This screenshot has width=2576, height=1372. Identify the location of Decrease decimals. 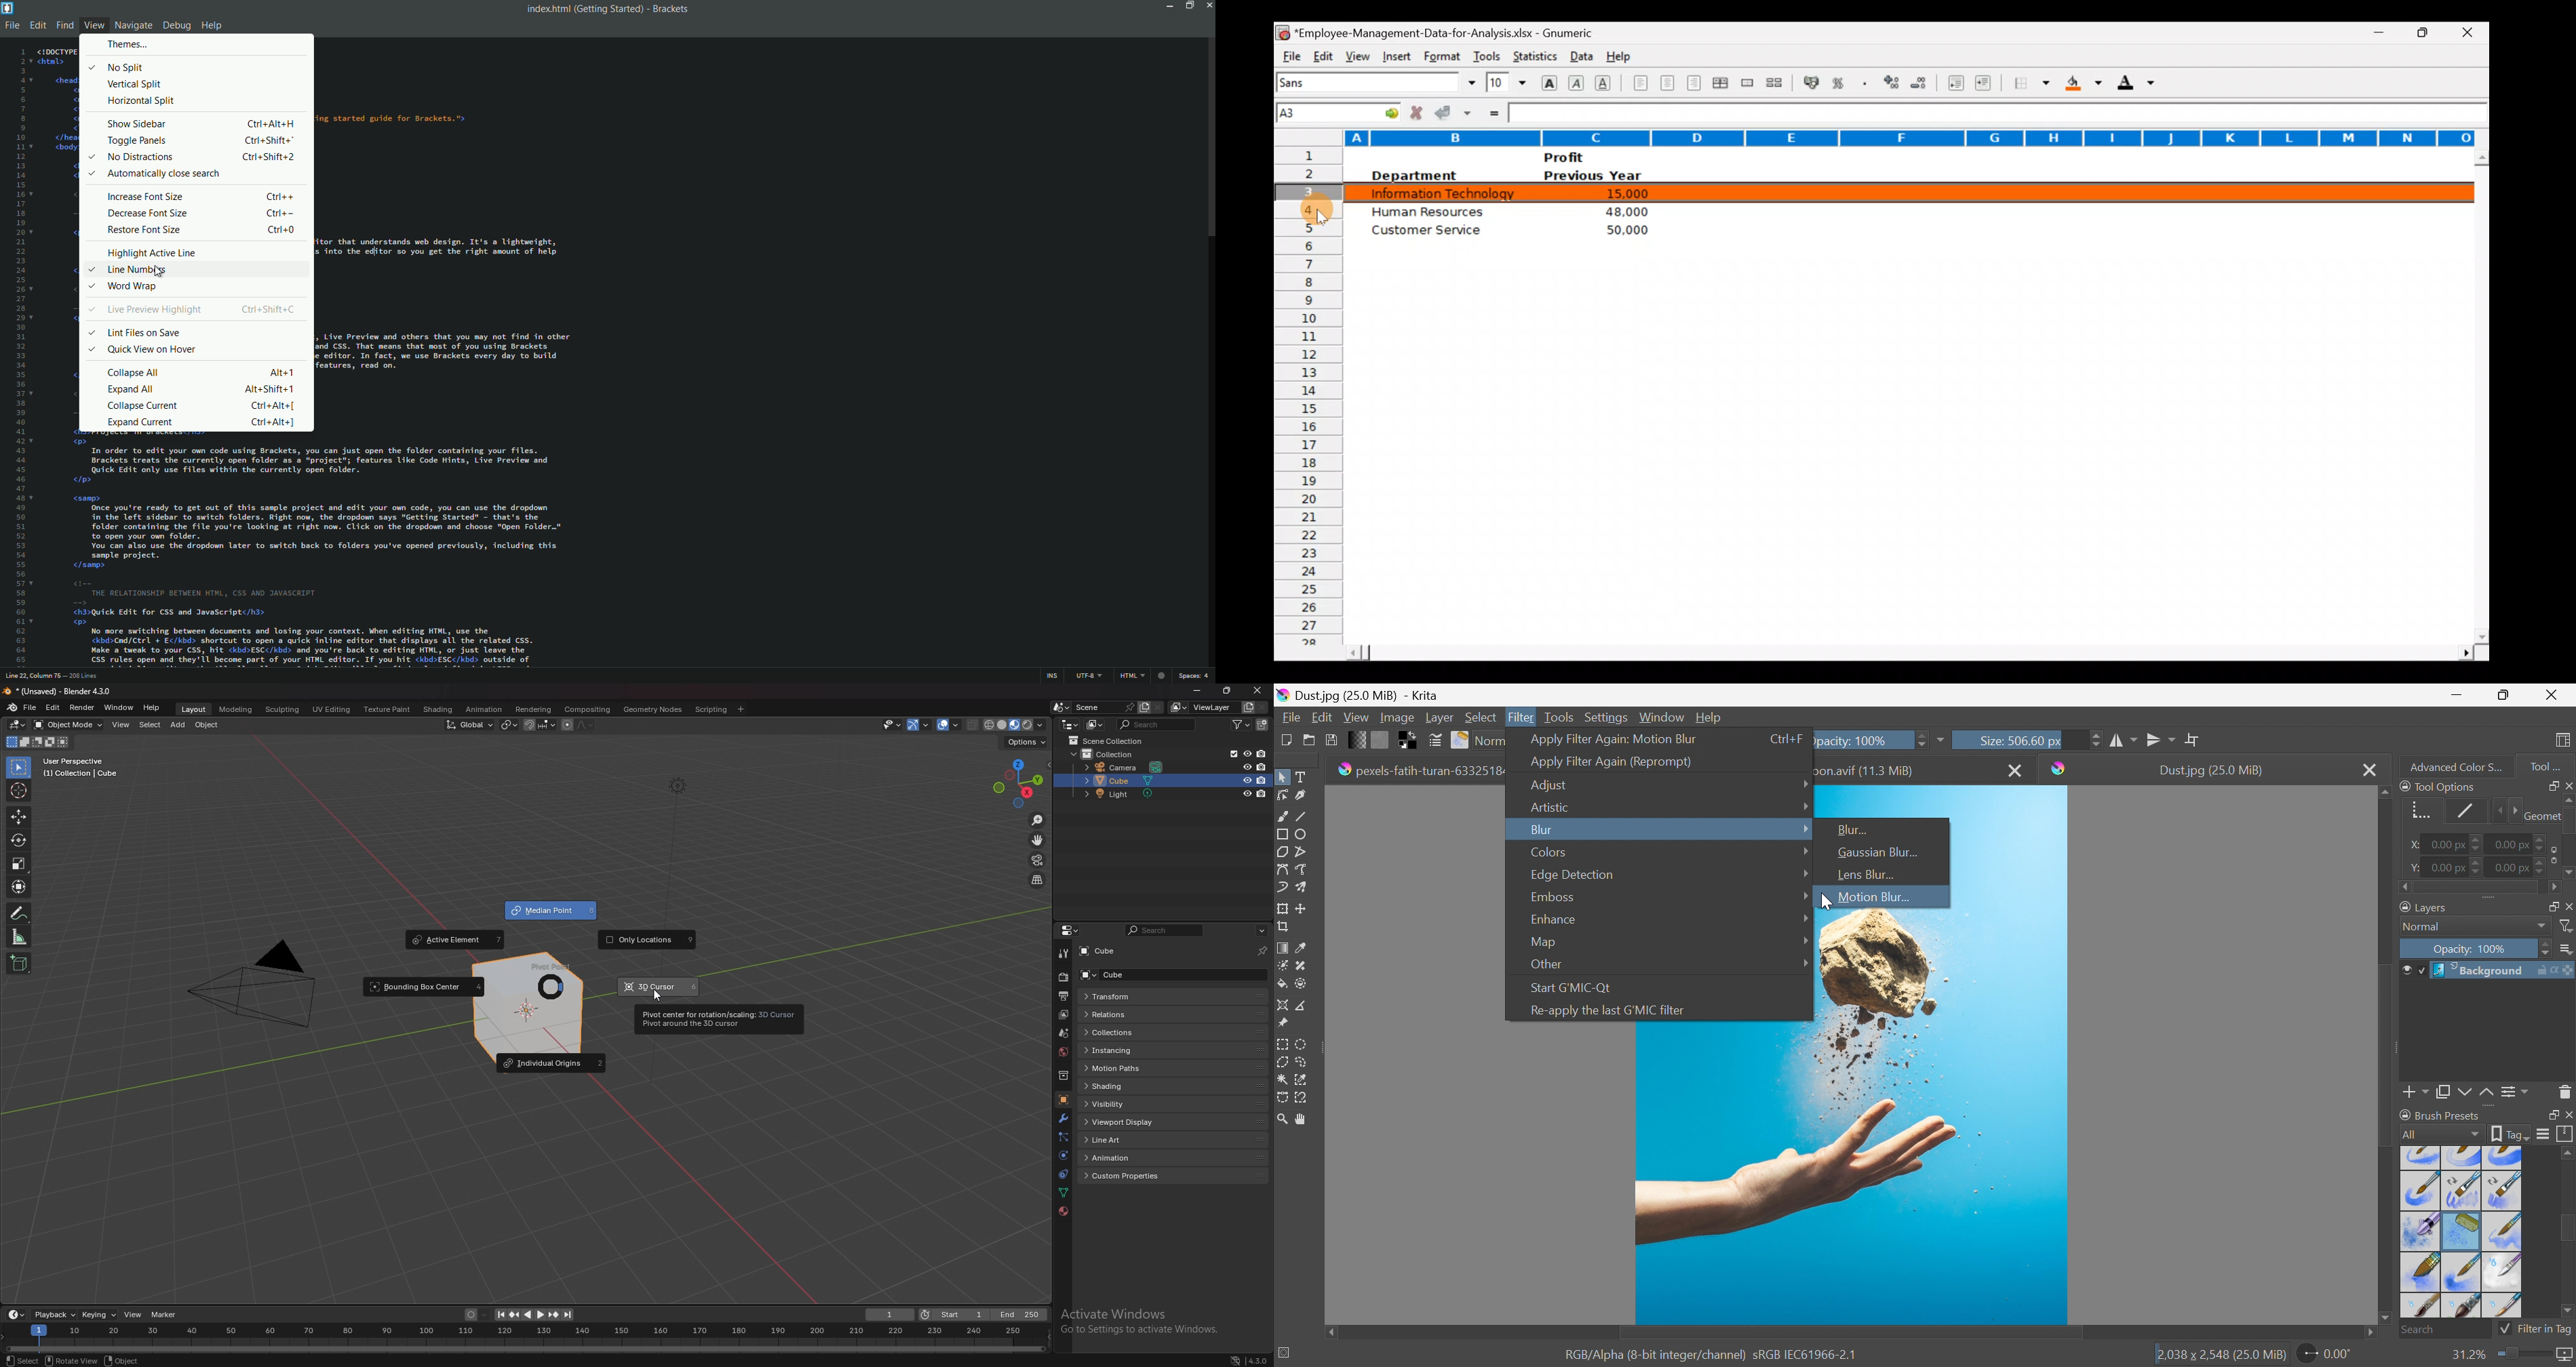
(1924, 82).